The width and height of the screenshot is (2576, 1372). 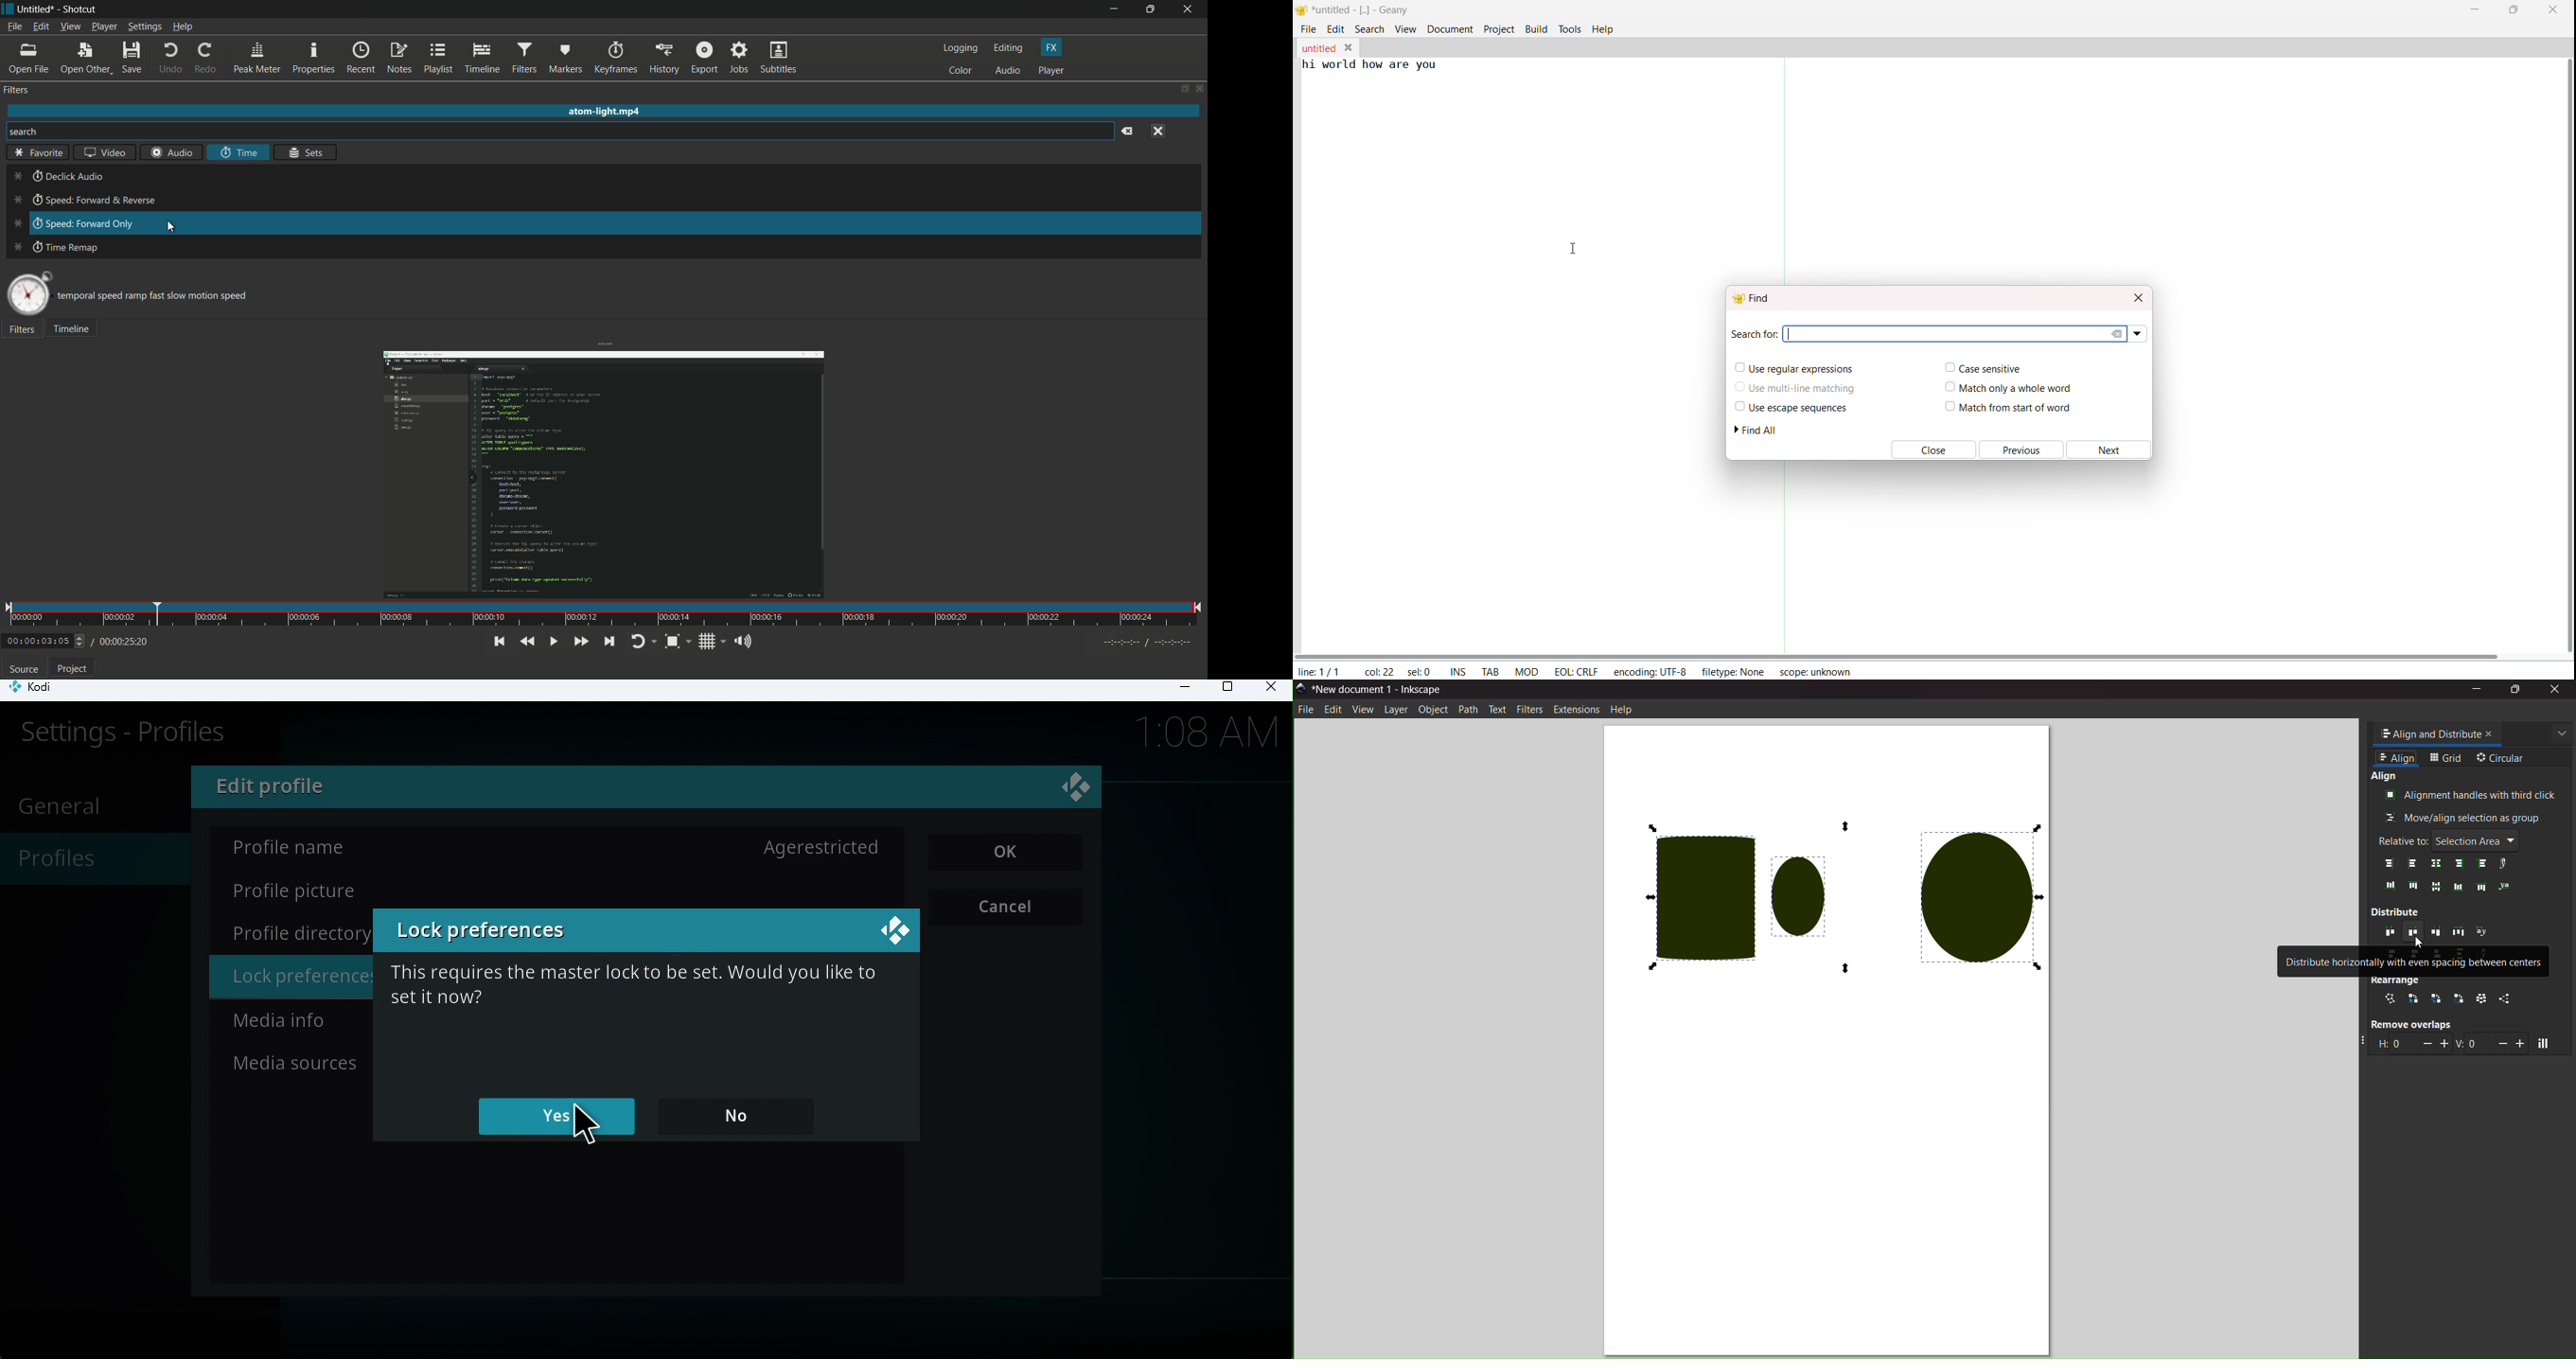 I want to click on options, so click(x=293, y=981).